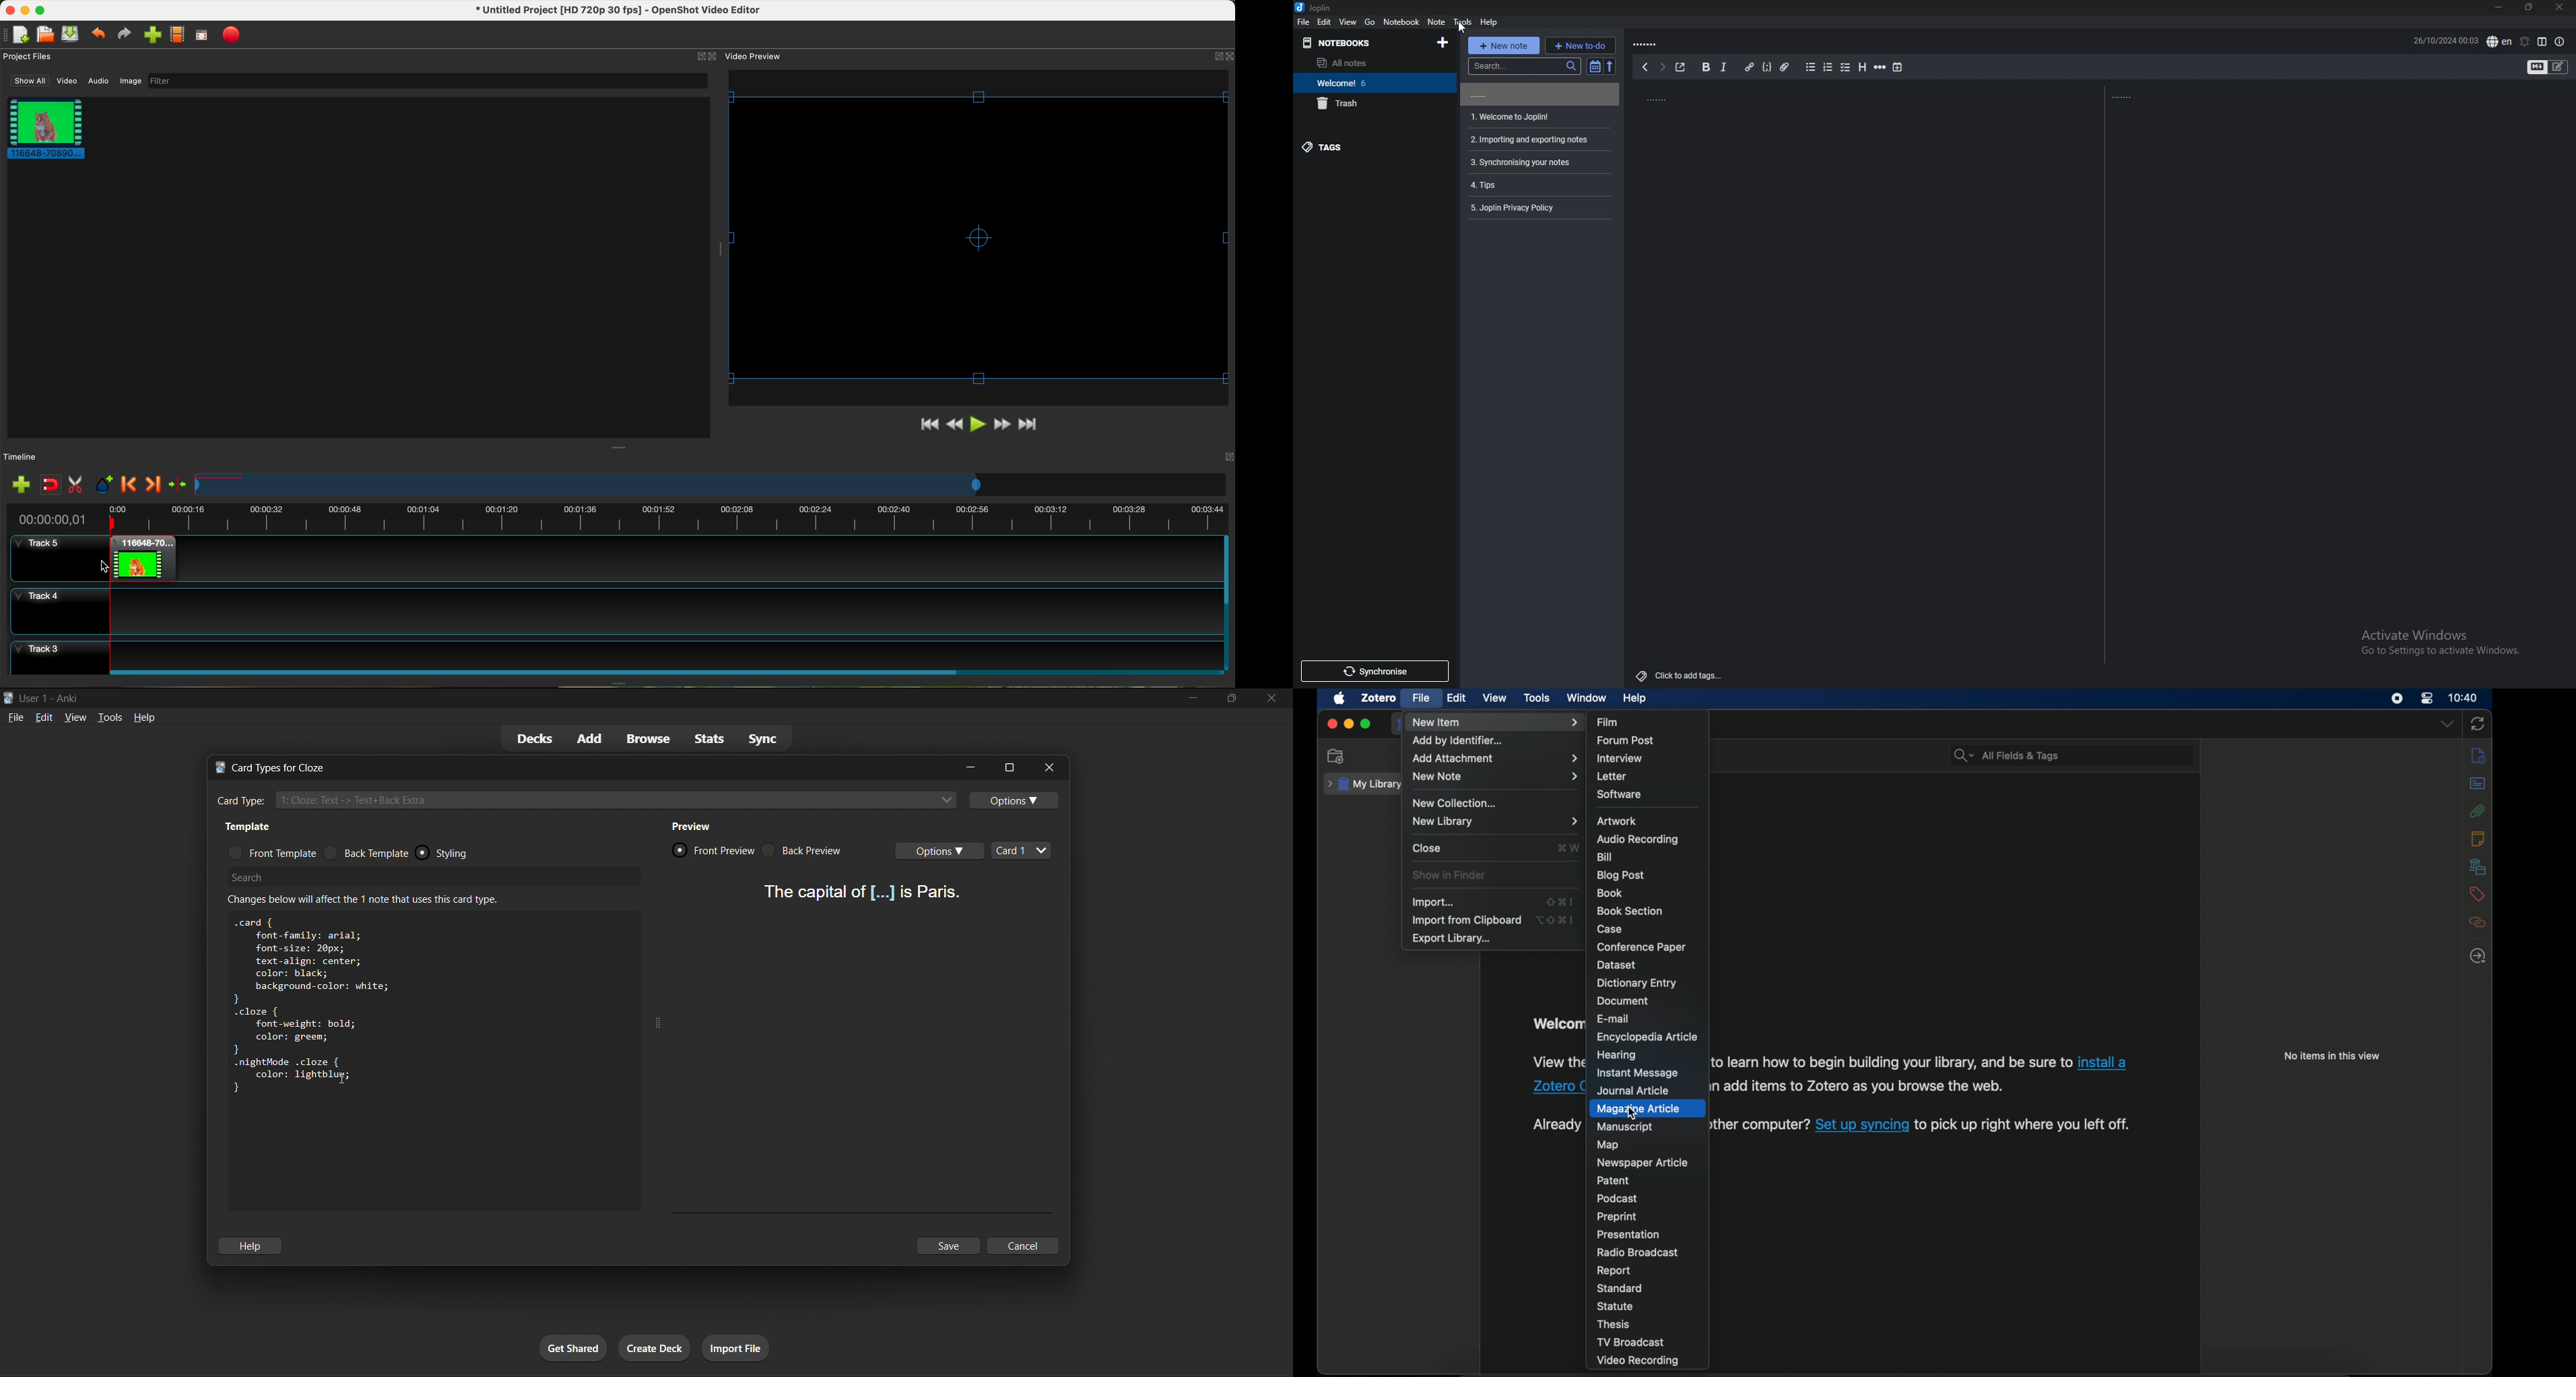 This screenshot has width=2576, height=1400. What do you see at coordinates (1436, 21) in the screenshot?
I see `note` at bounding box center [1436, 21].